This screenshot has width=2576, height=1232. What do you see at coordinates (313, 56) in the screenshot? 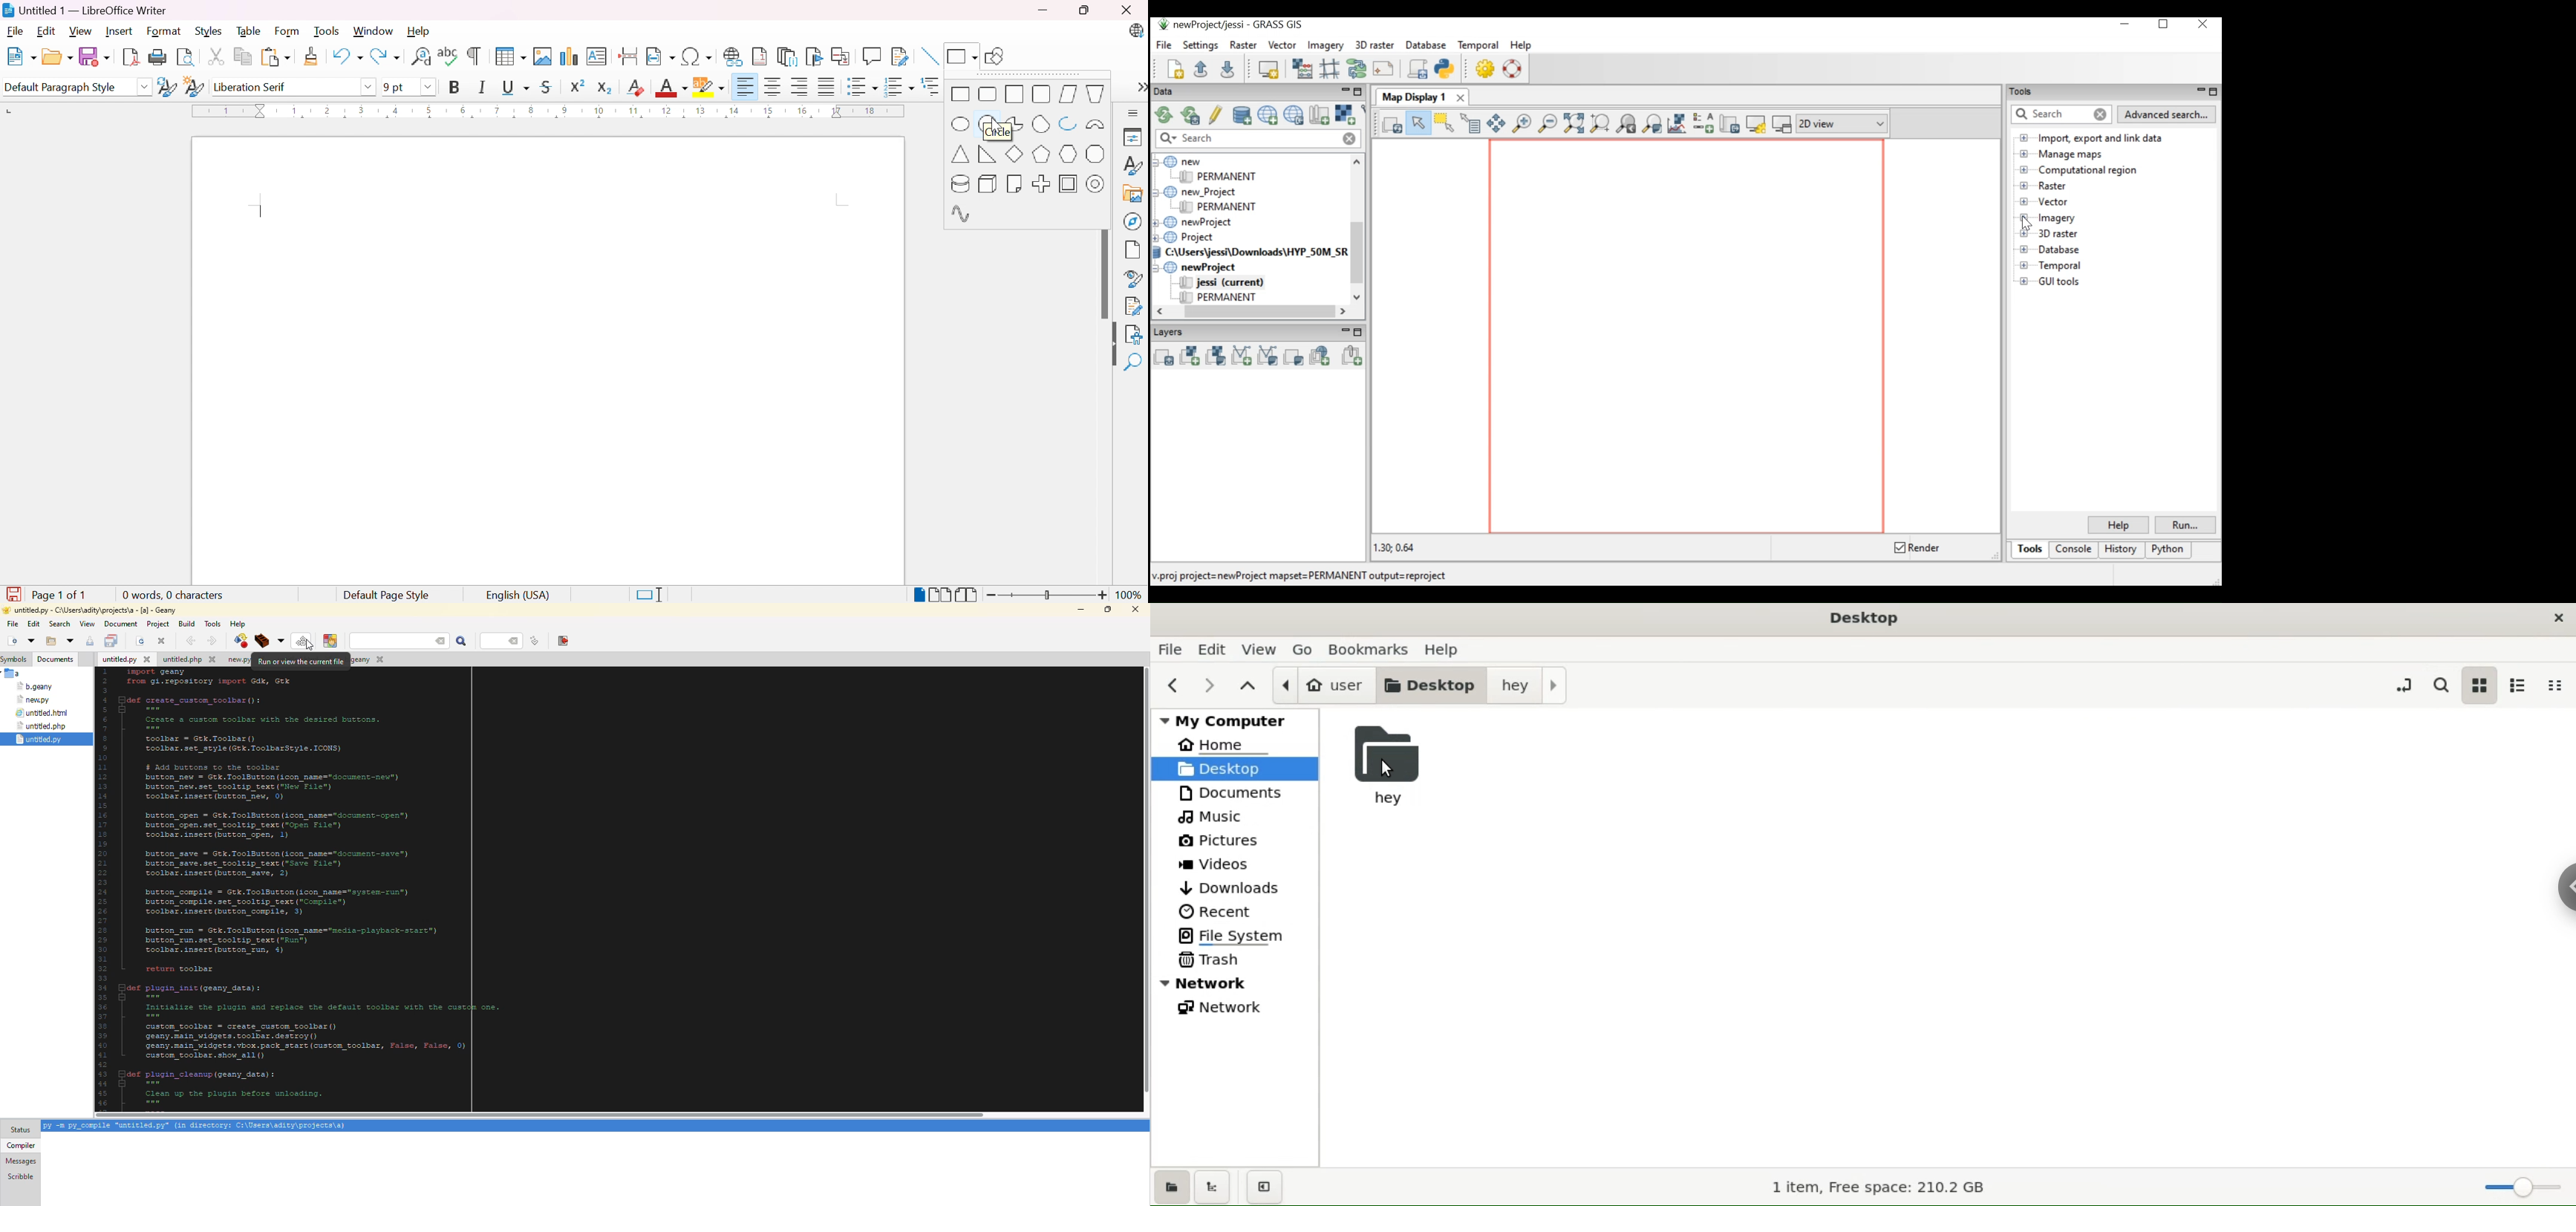
I see `Clone formatting` at bounding box center [313, 56].